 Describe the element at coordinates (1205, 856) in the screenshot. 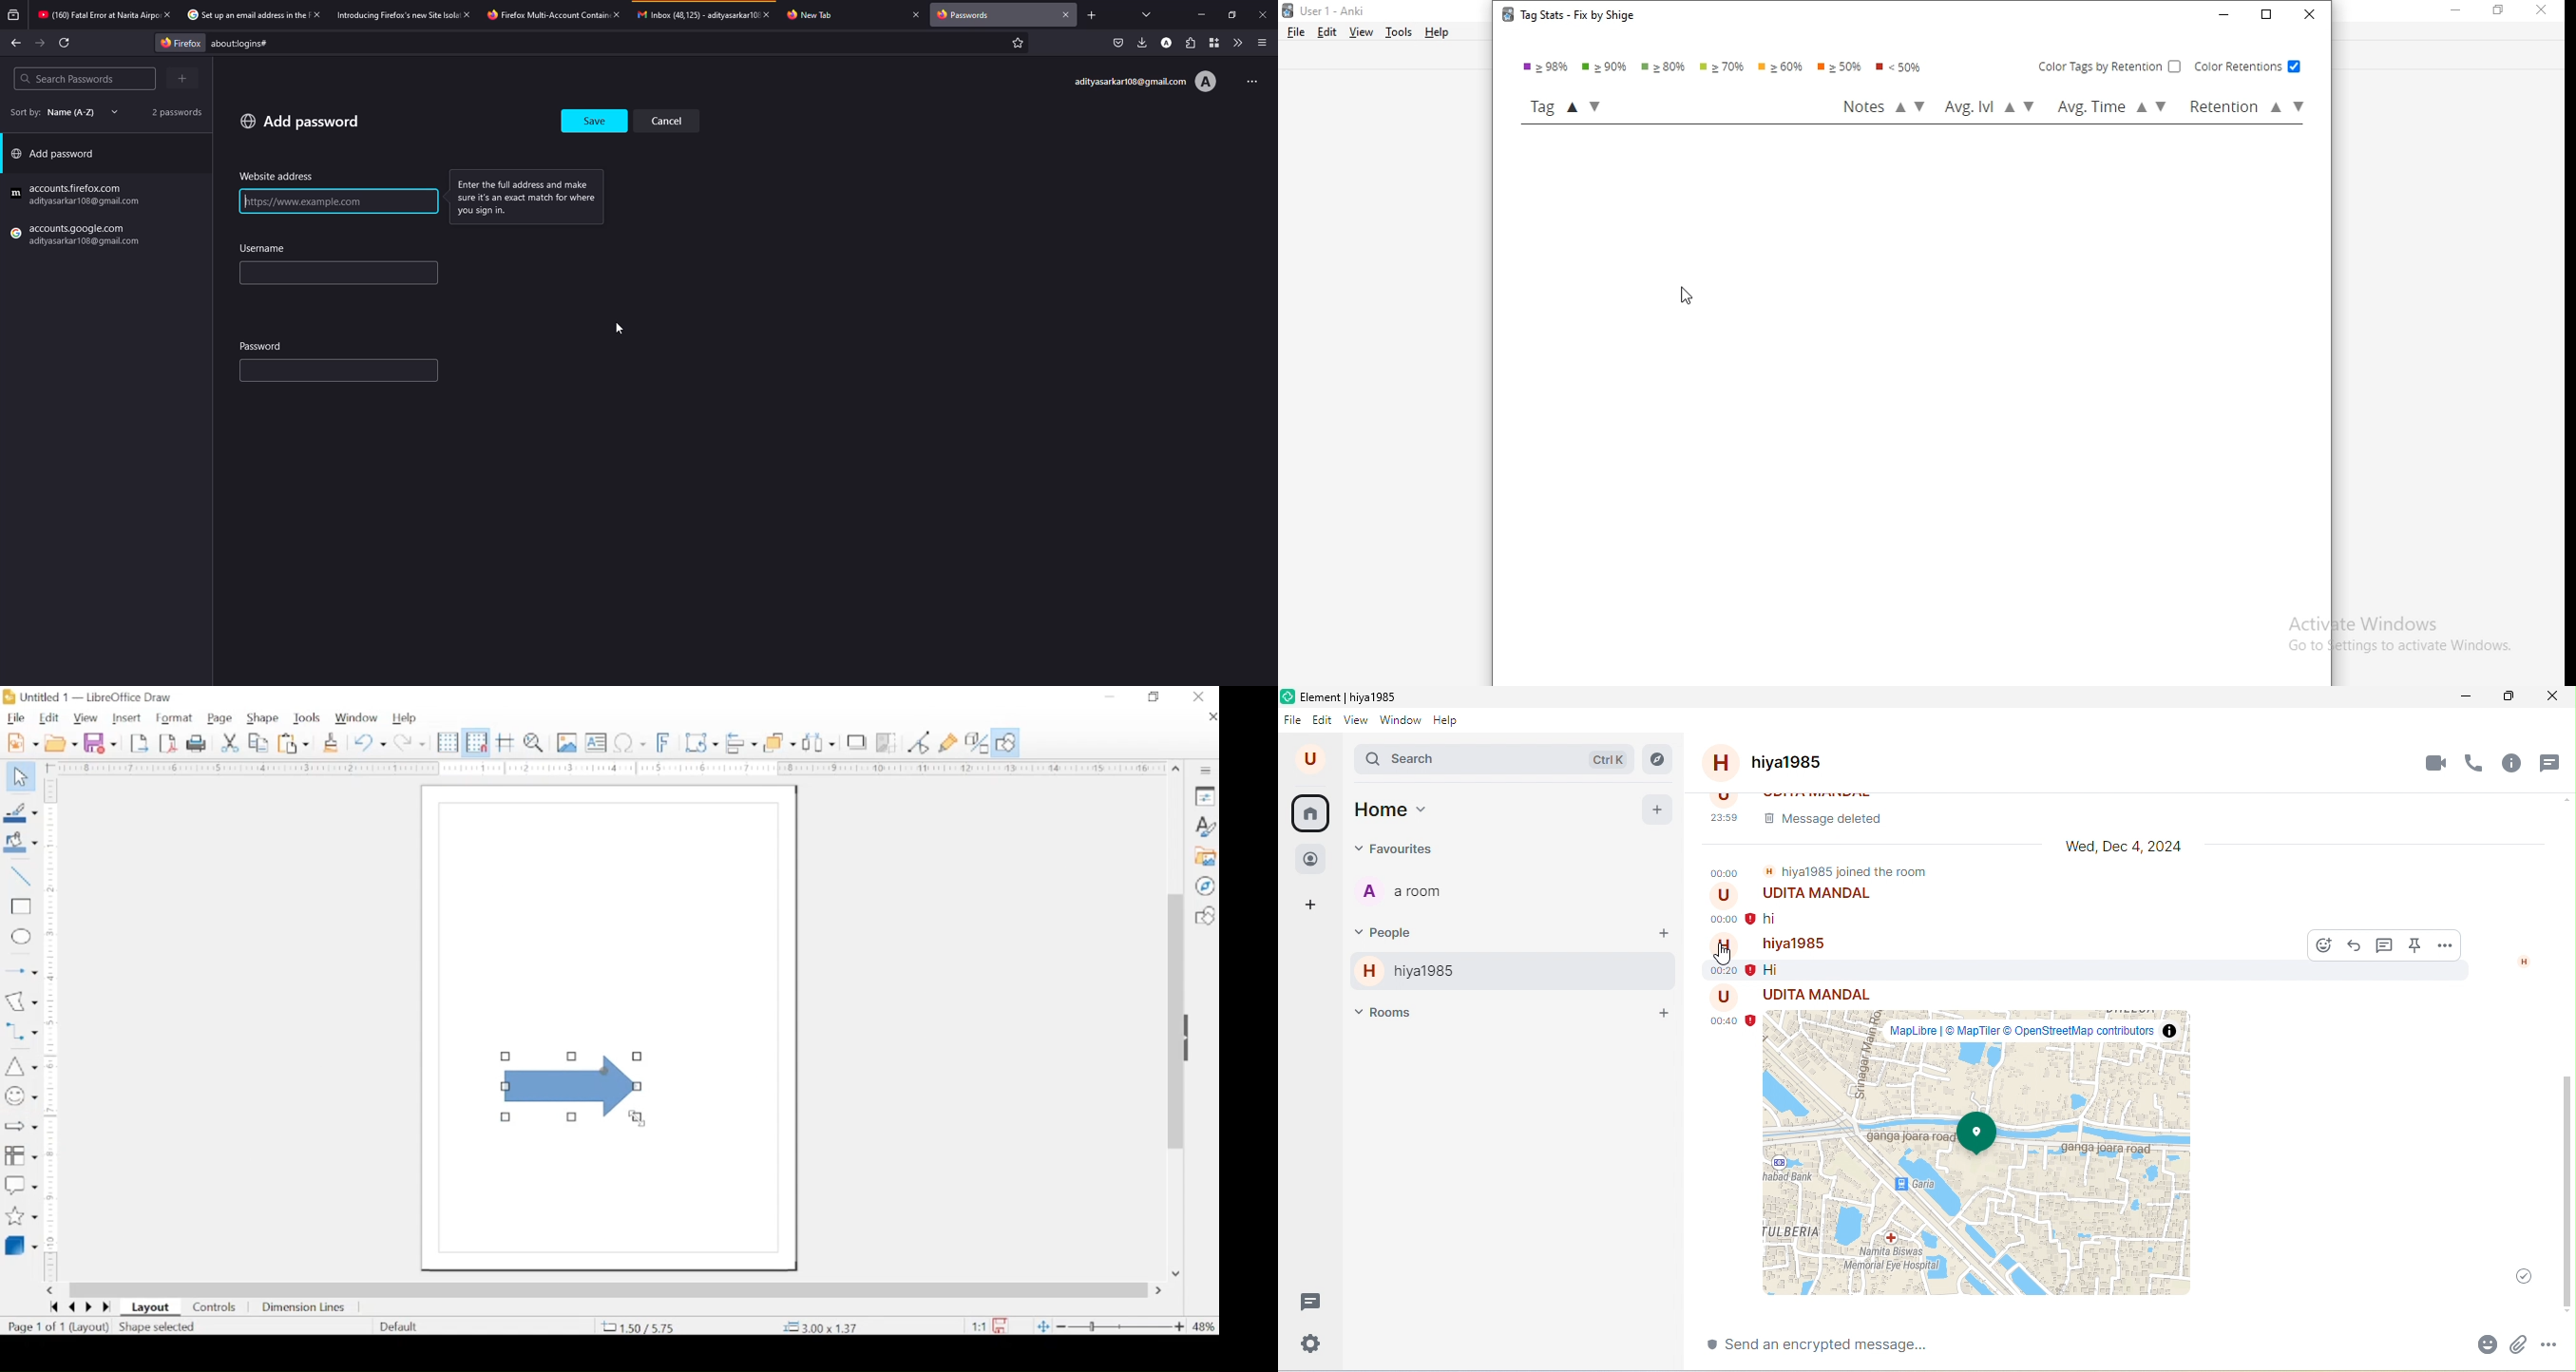

I see `gallery` at that location.